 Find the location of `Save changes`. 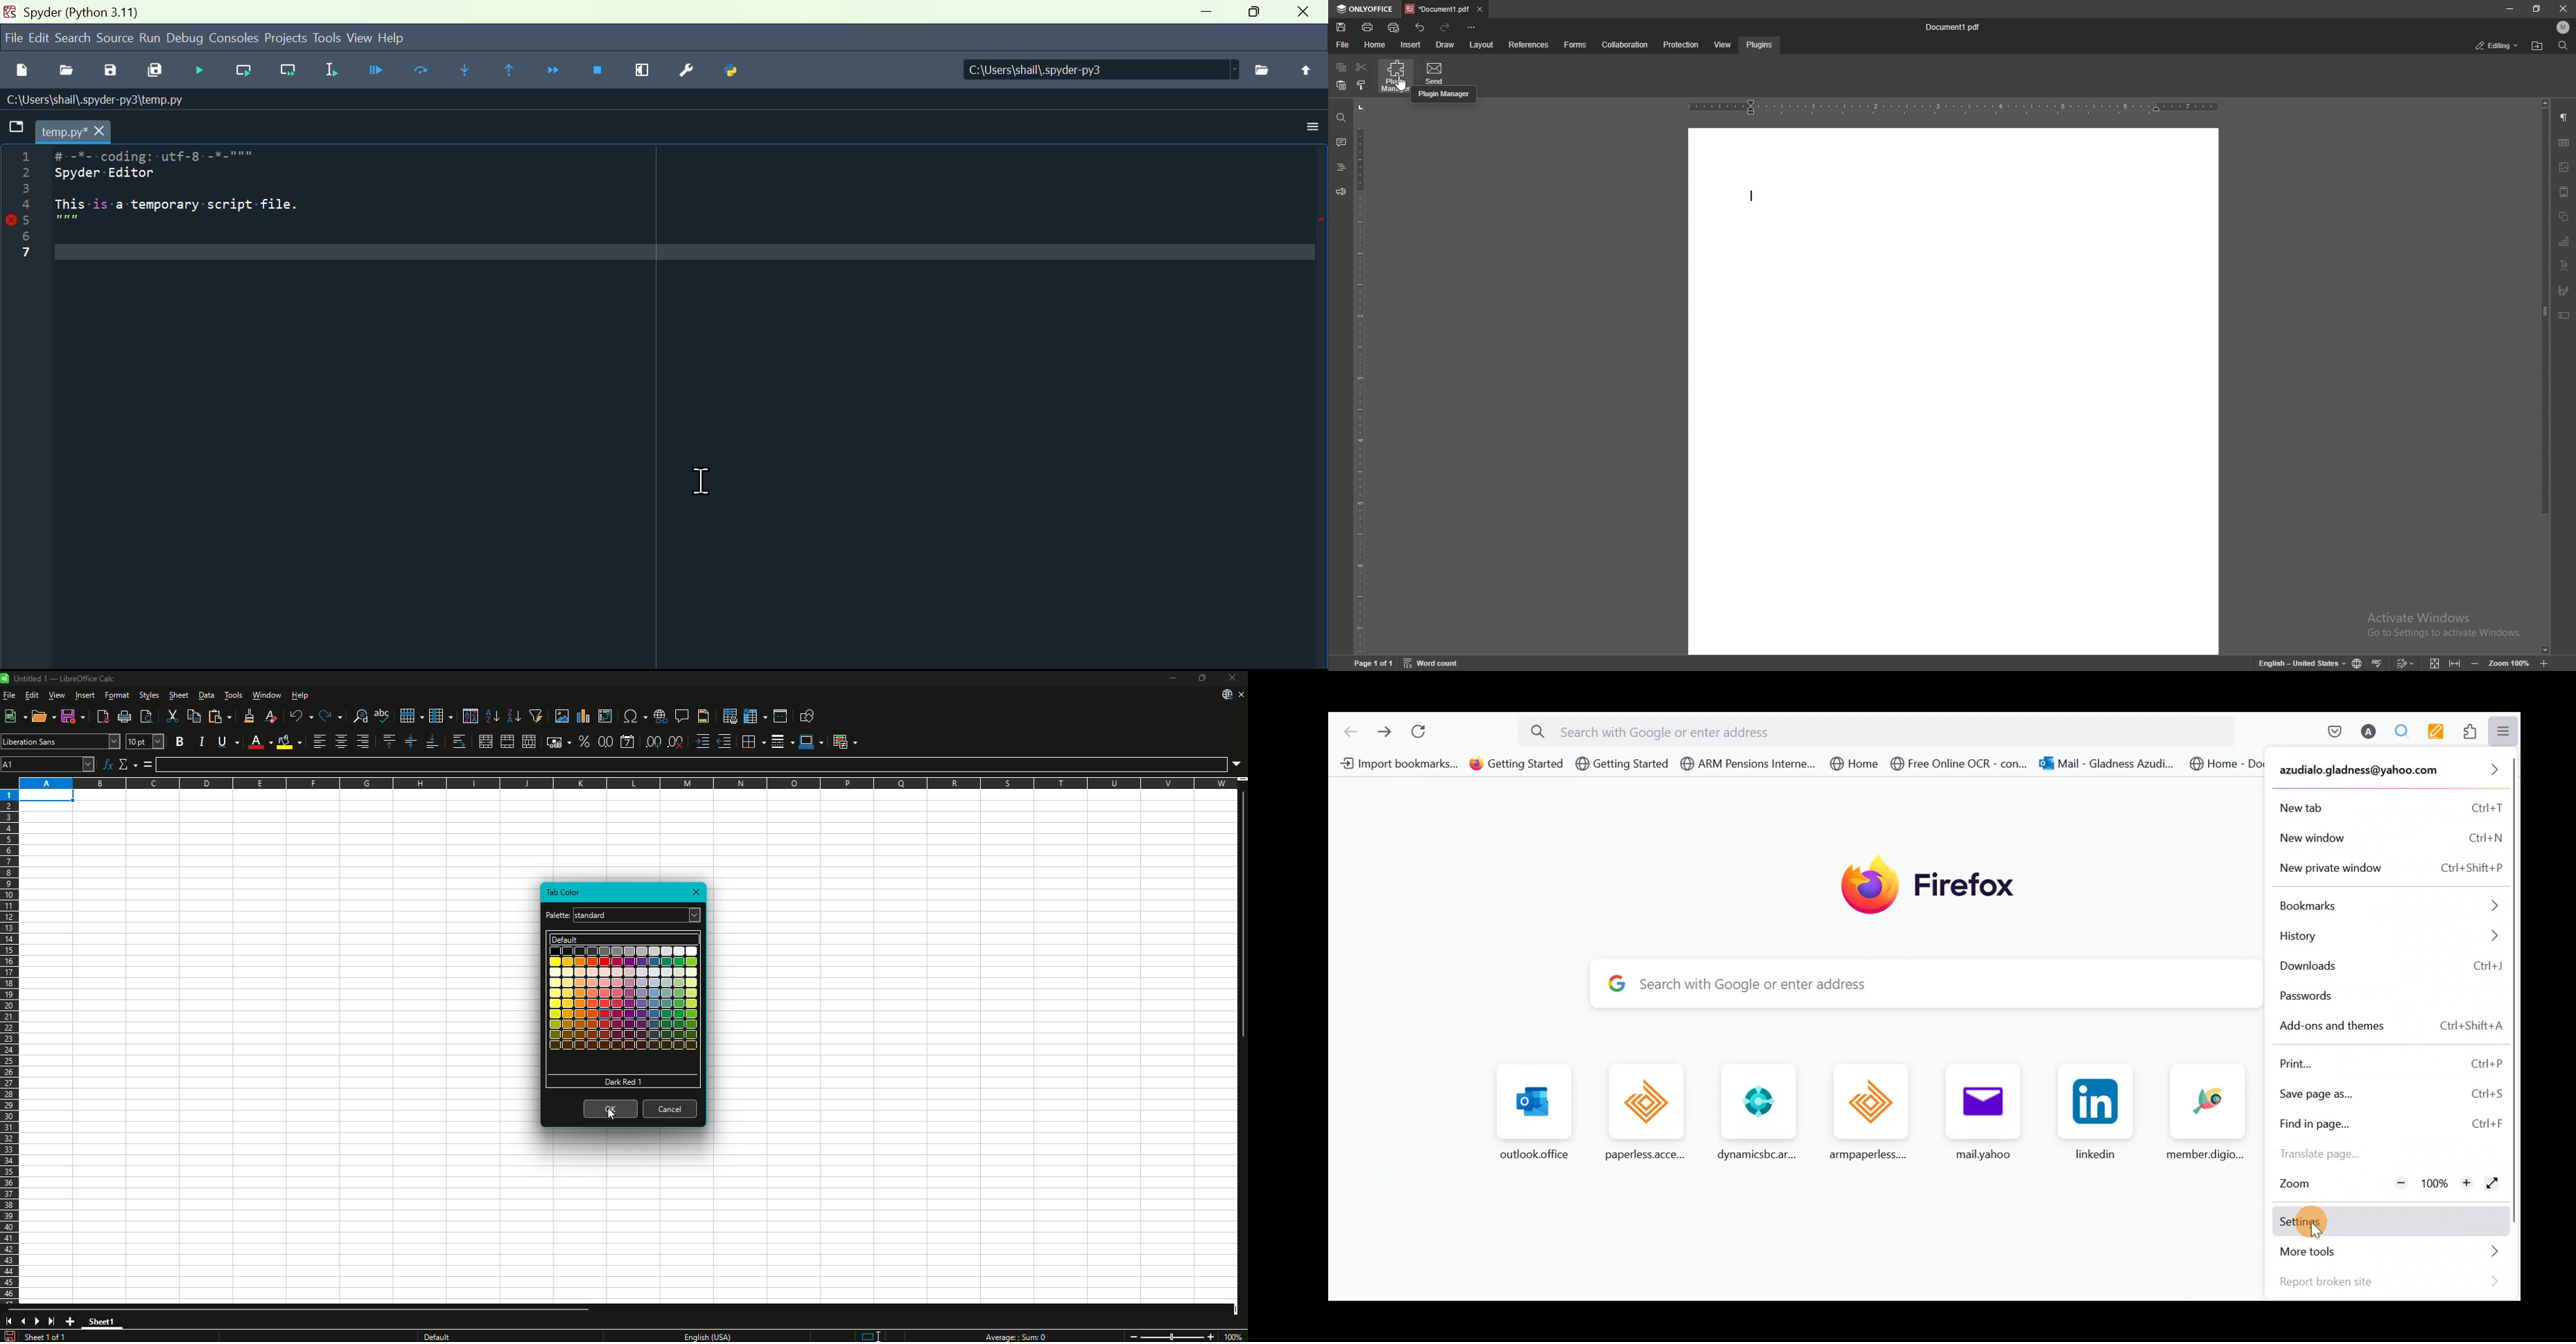

Save changes is located at coordinates (10, 1335).